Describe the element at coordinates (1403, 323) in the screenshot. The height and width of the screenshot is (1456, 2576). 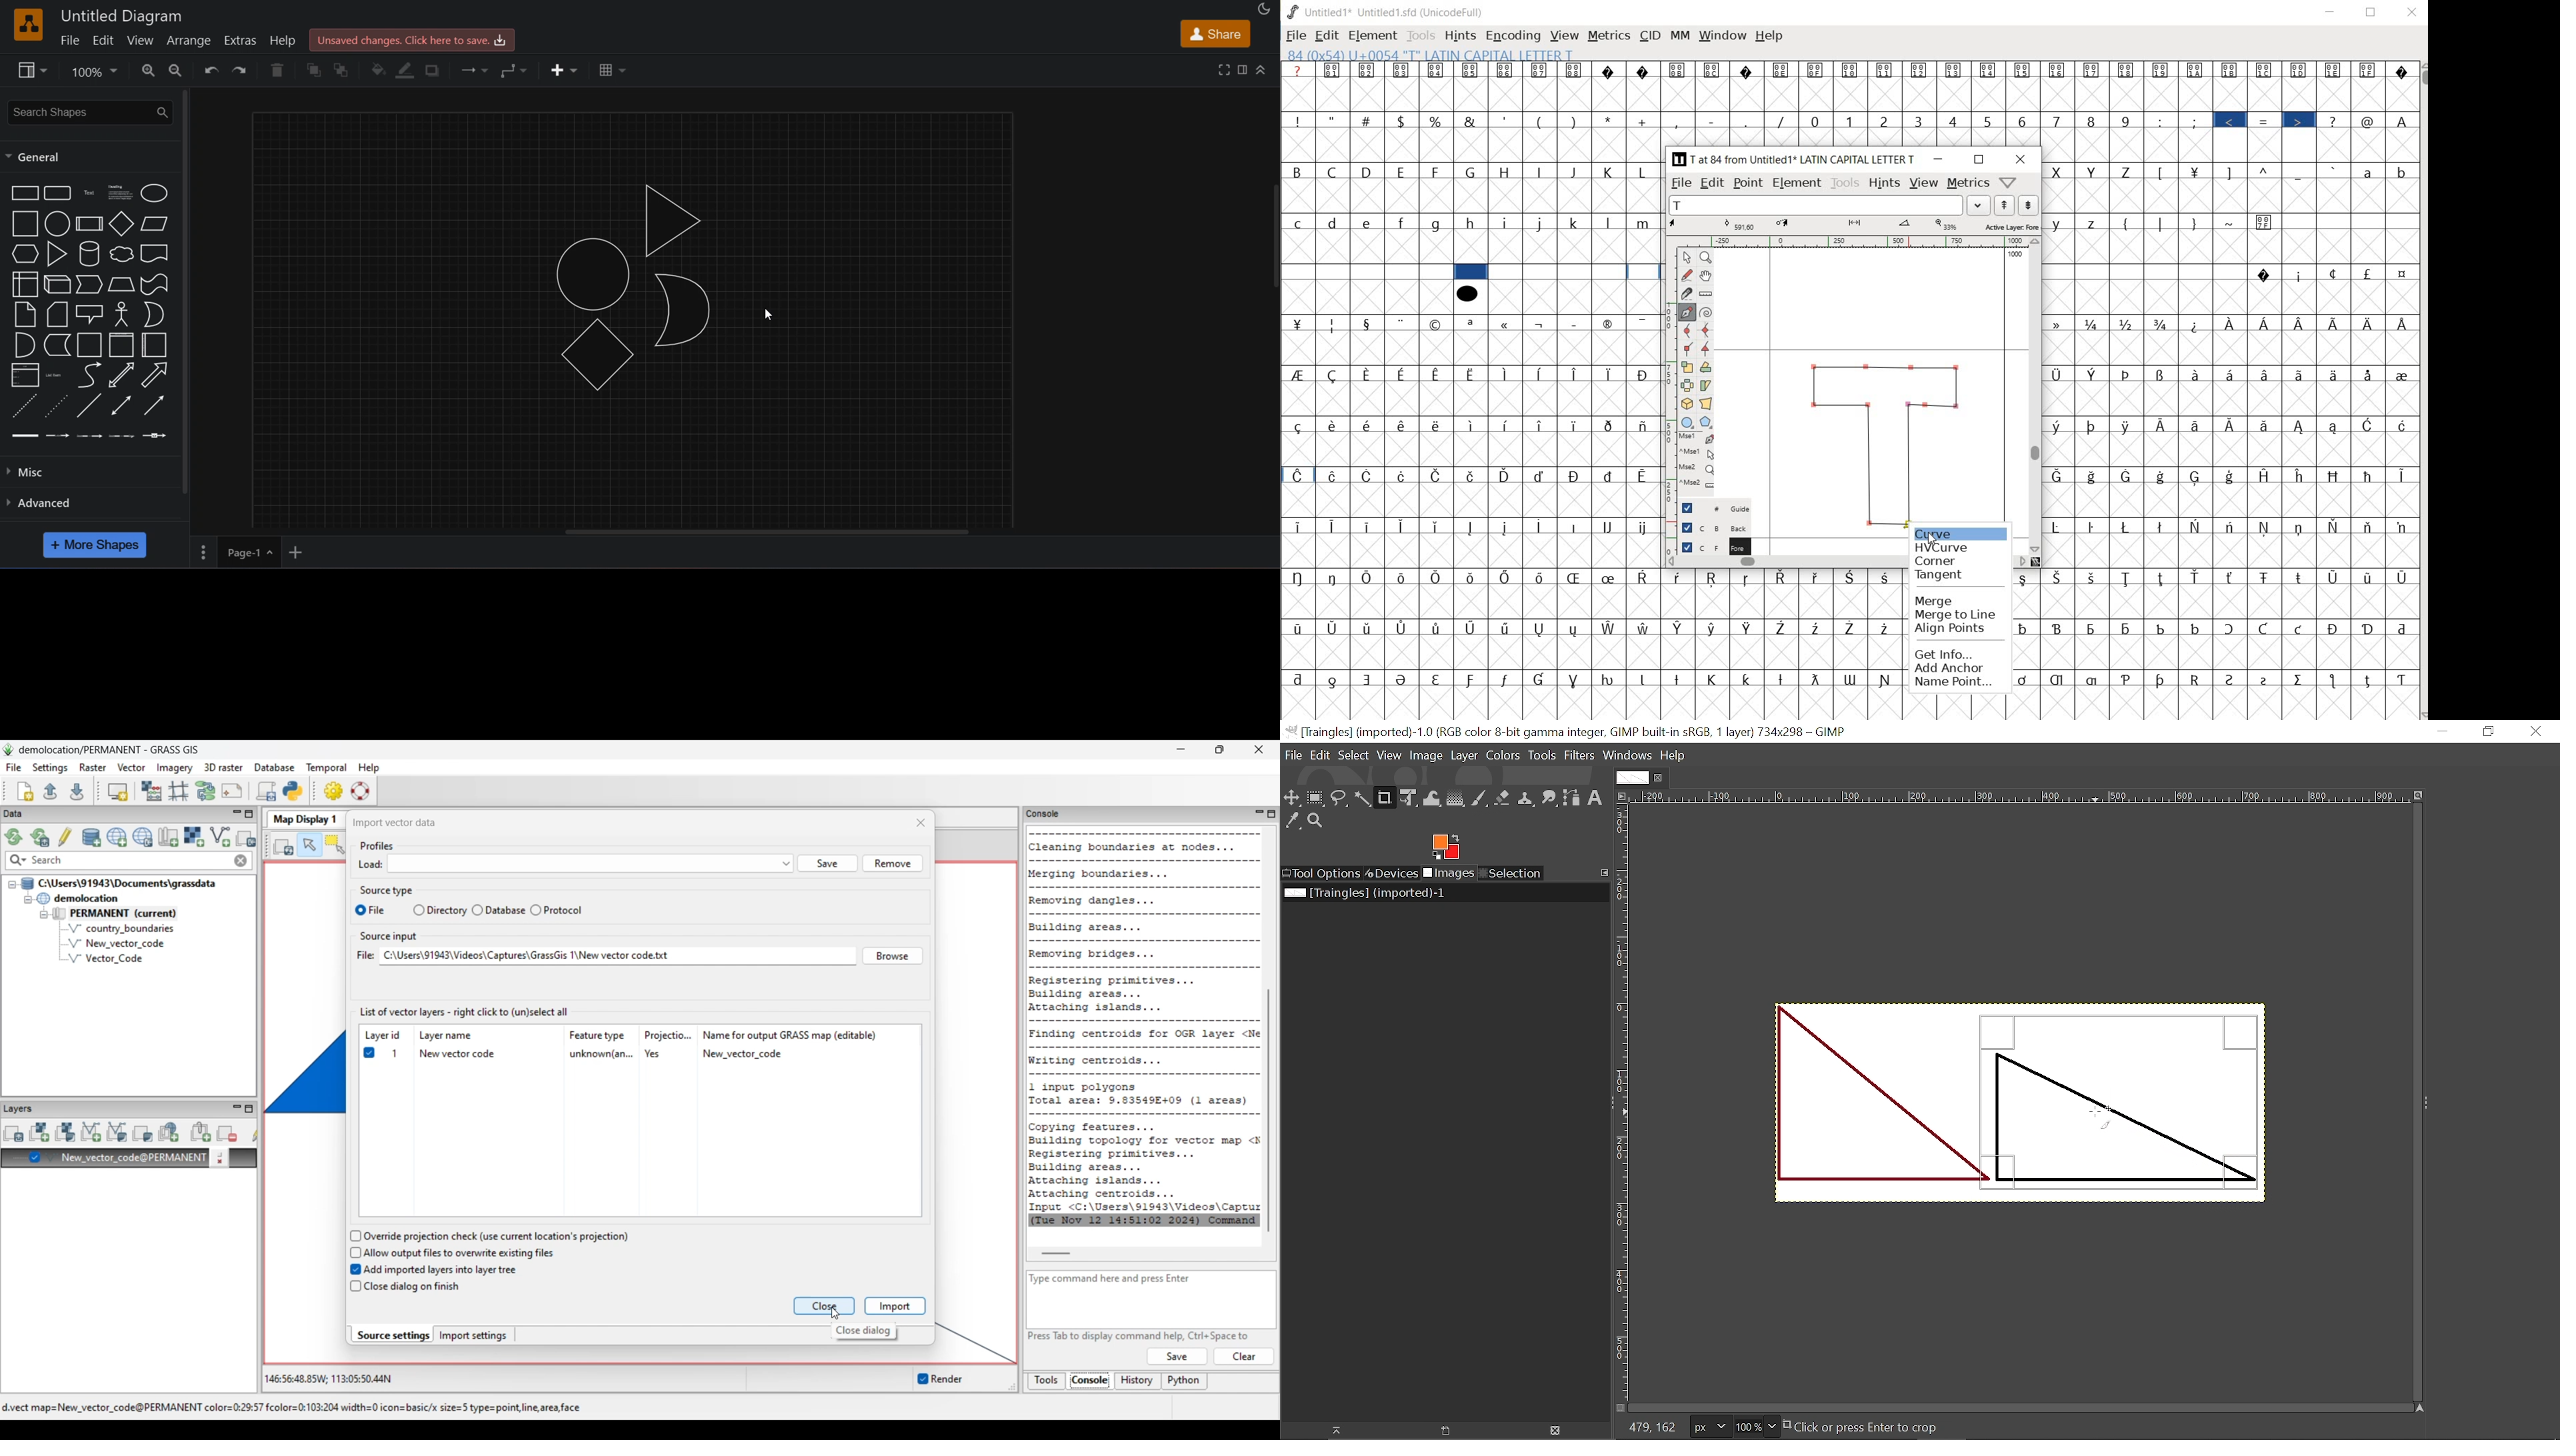
I see `Symbol` at that location.